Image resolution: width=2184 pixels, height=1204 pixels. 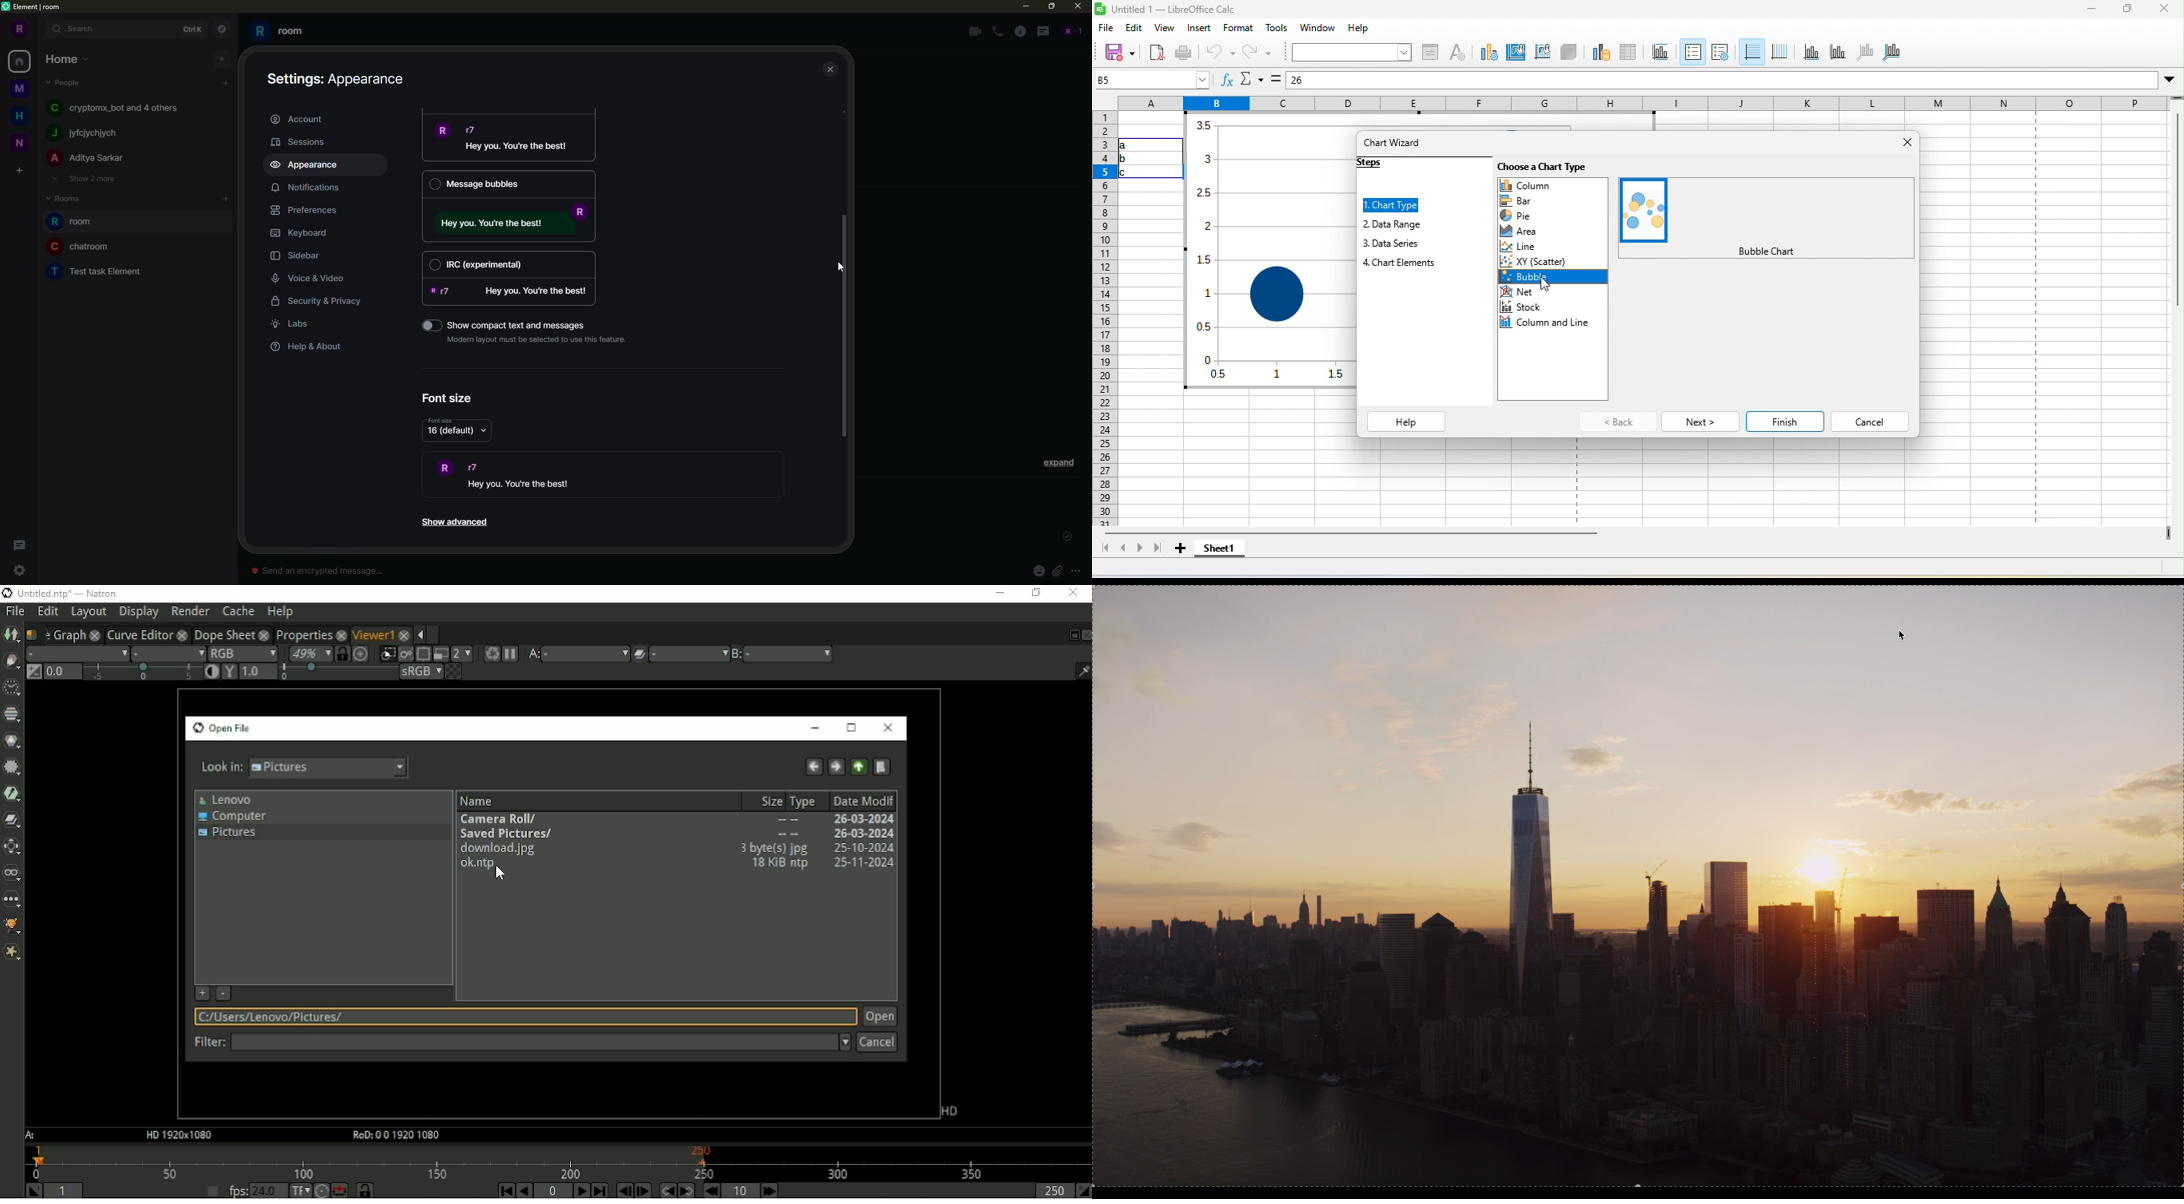 What do you see at coordinates (441, 421) in the screenshot?
I see `font size` at bounding box center [441, 421].